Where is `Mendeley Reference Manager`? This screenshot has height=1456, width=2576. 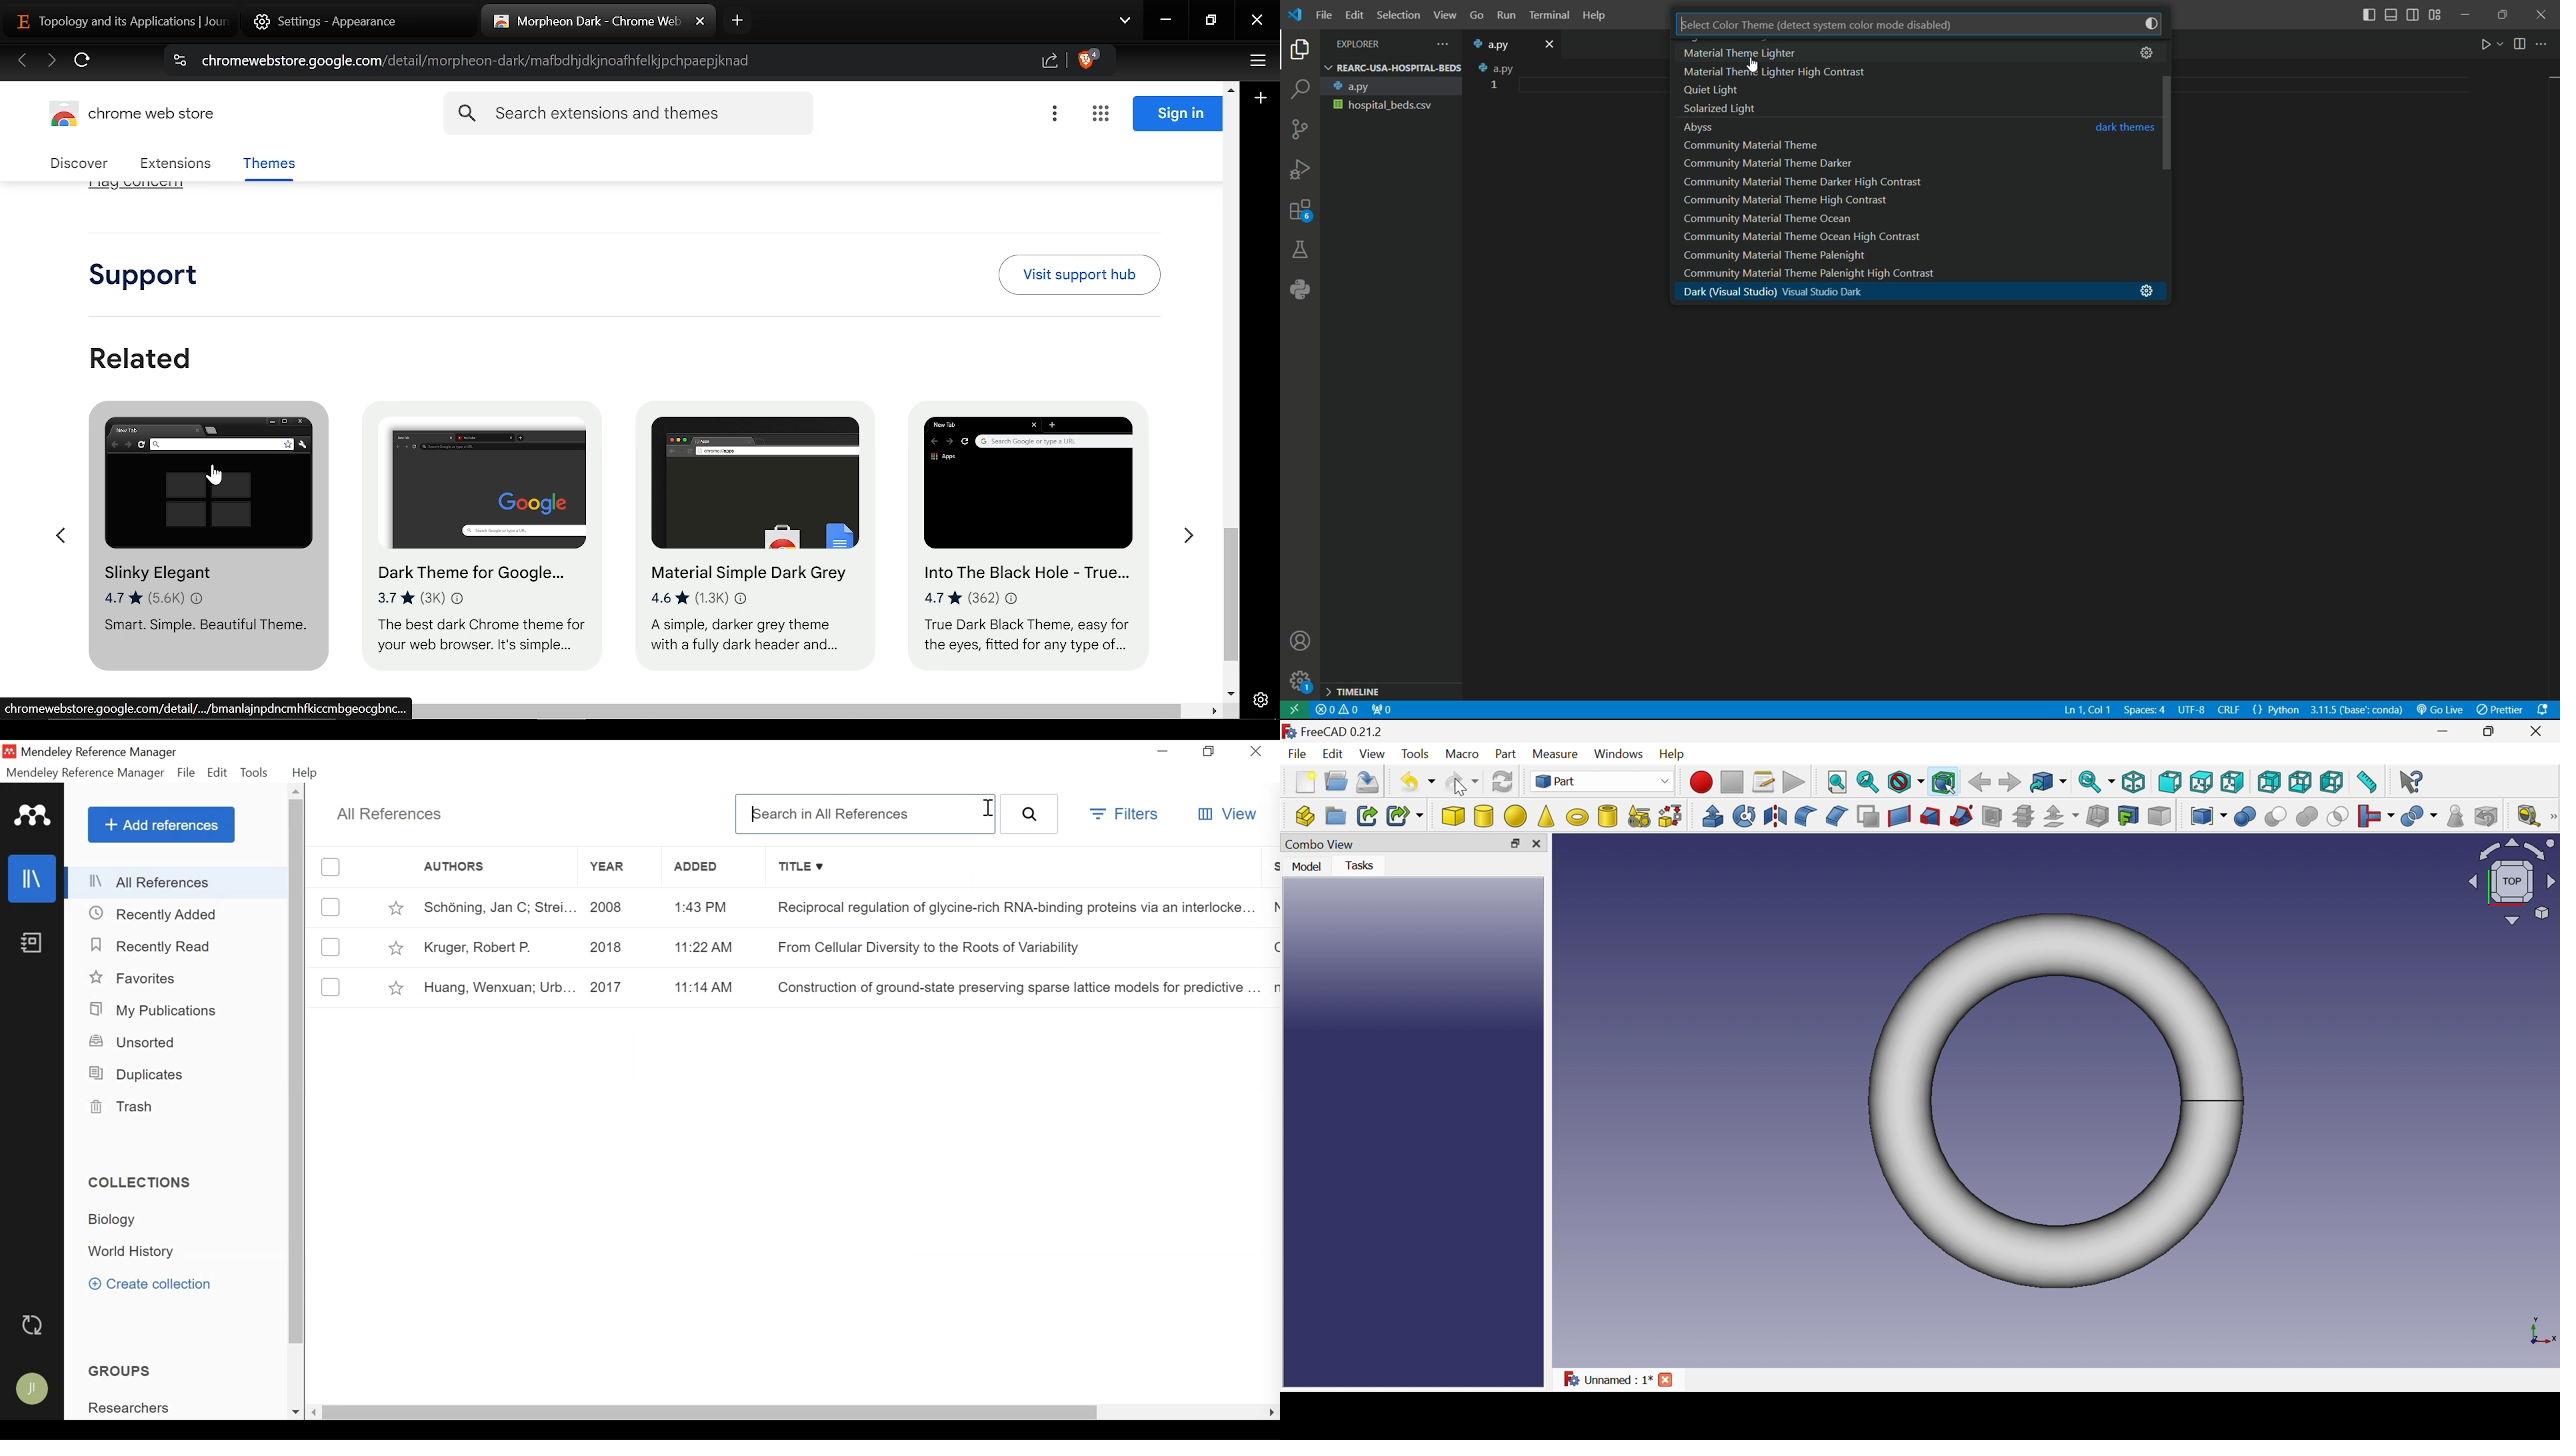
Mendeley Reference Manager is located at coordinates (85, 773).